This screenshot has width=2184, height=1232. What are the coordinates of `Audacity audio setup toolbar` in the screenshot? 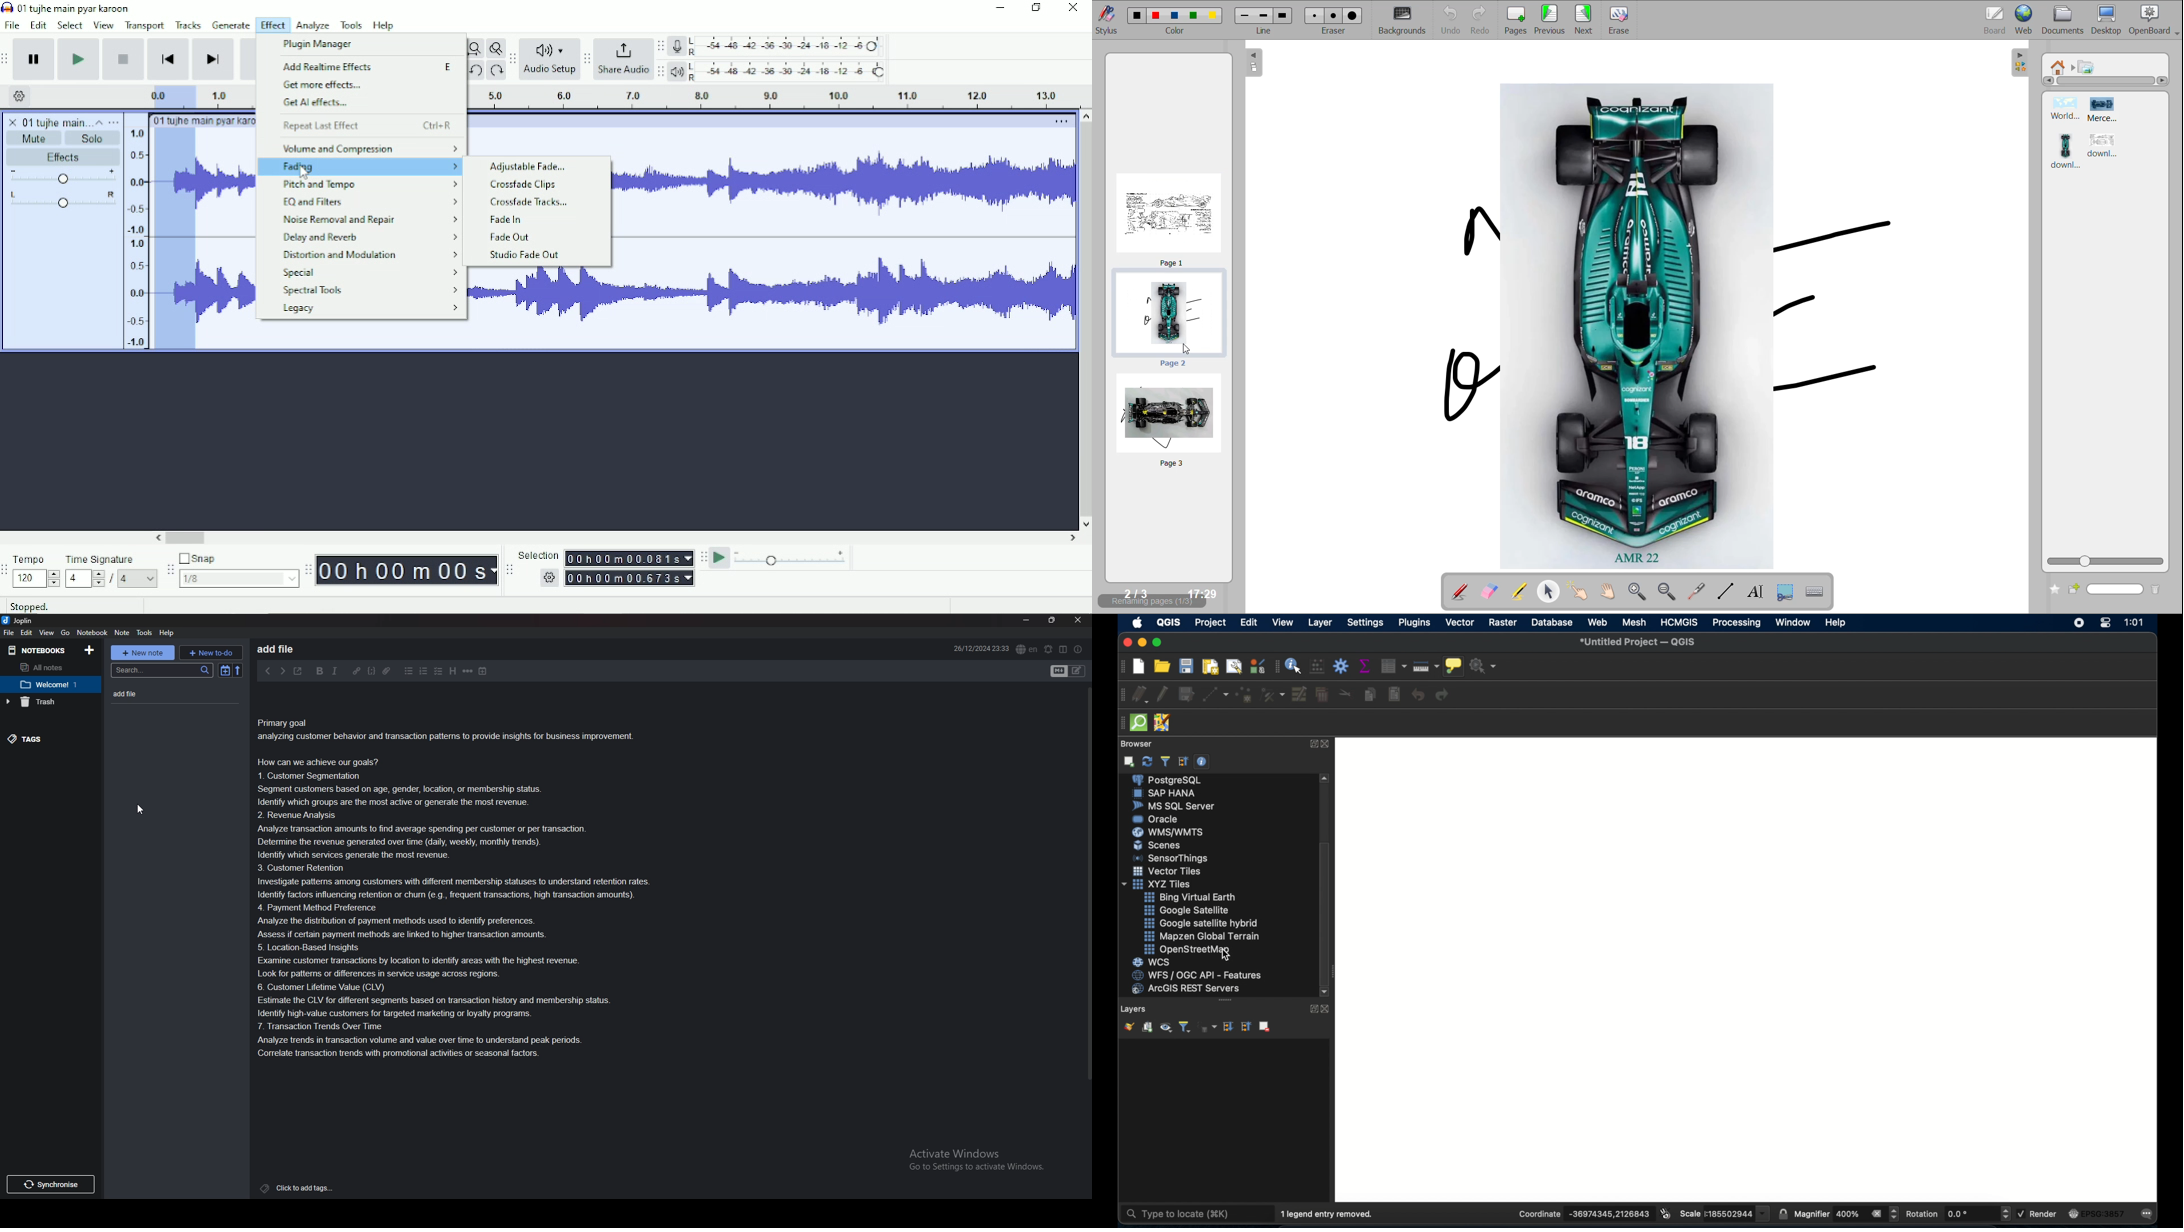 It's located at (512, 59).